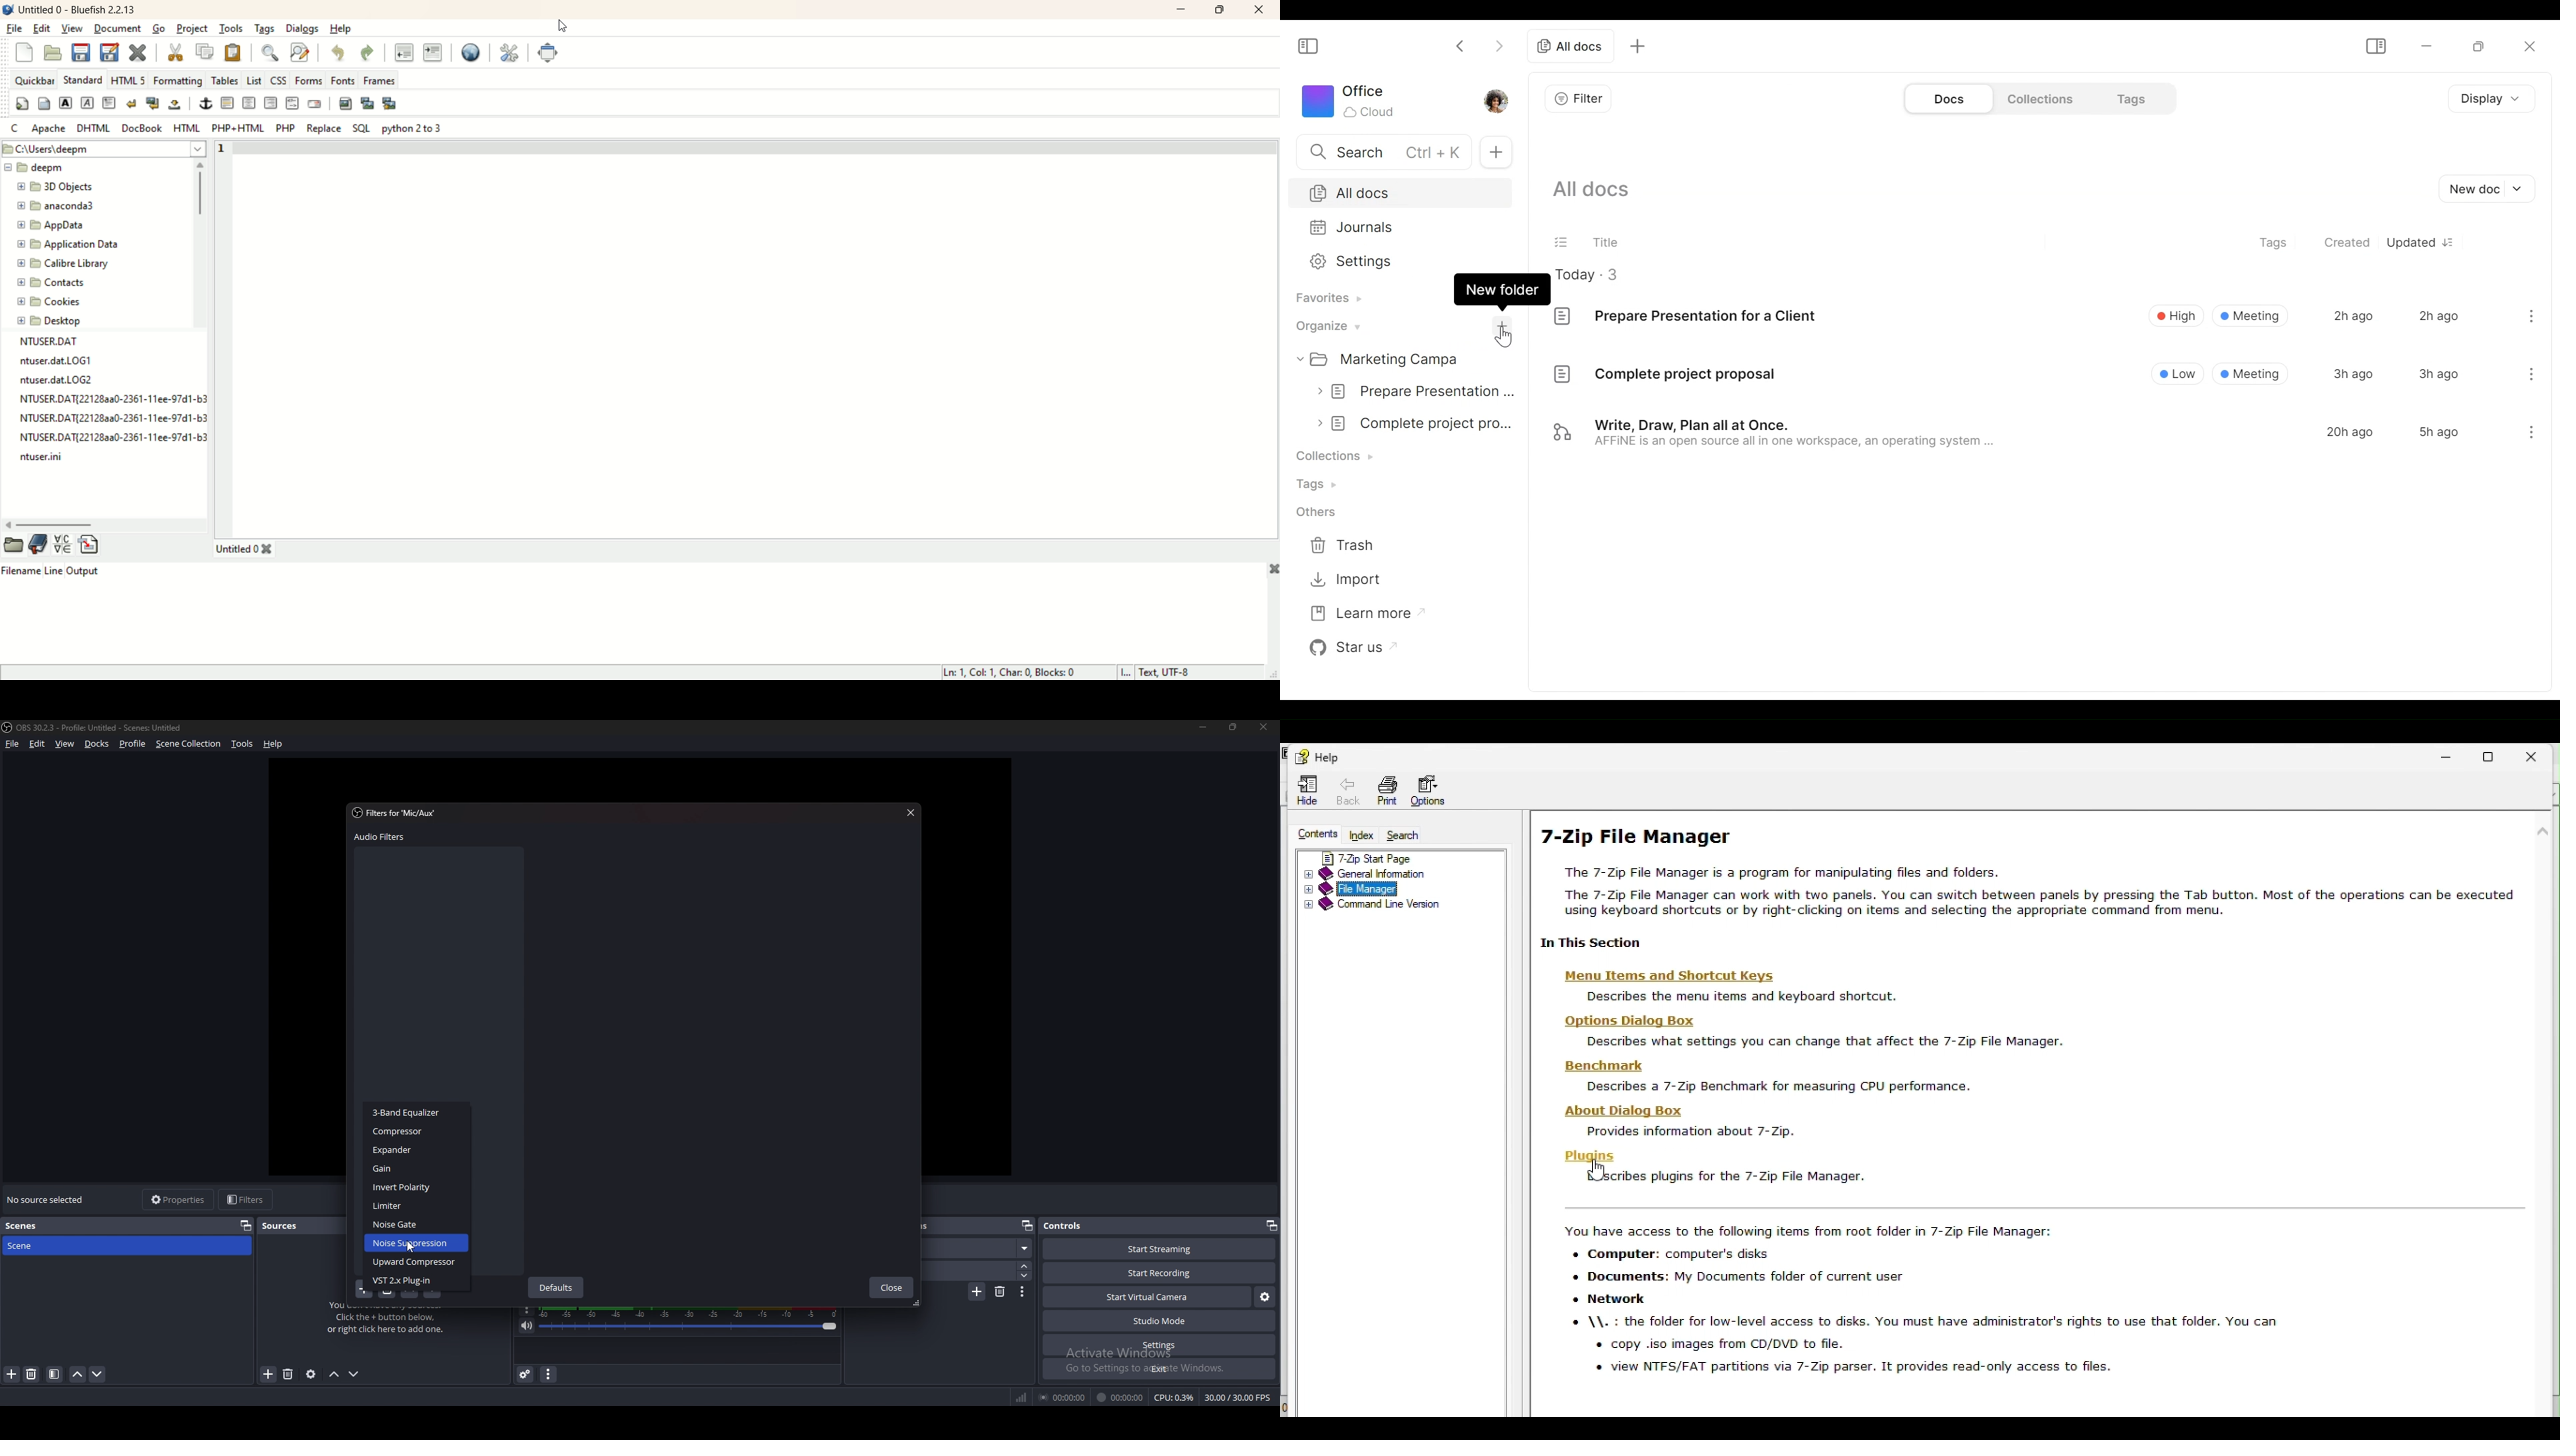  What do you see at coordinates (12, 1375) in the screenshot?
I see `add scene` at bounding box center [12, 1375].